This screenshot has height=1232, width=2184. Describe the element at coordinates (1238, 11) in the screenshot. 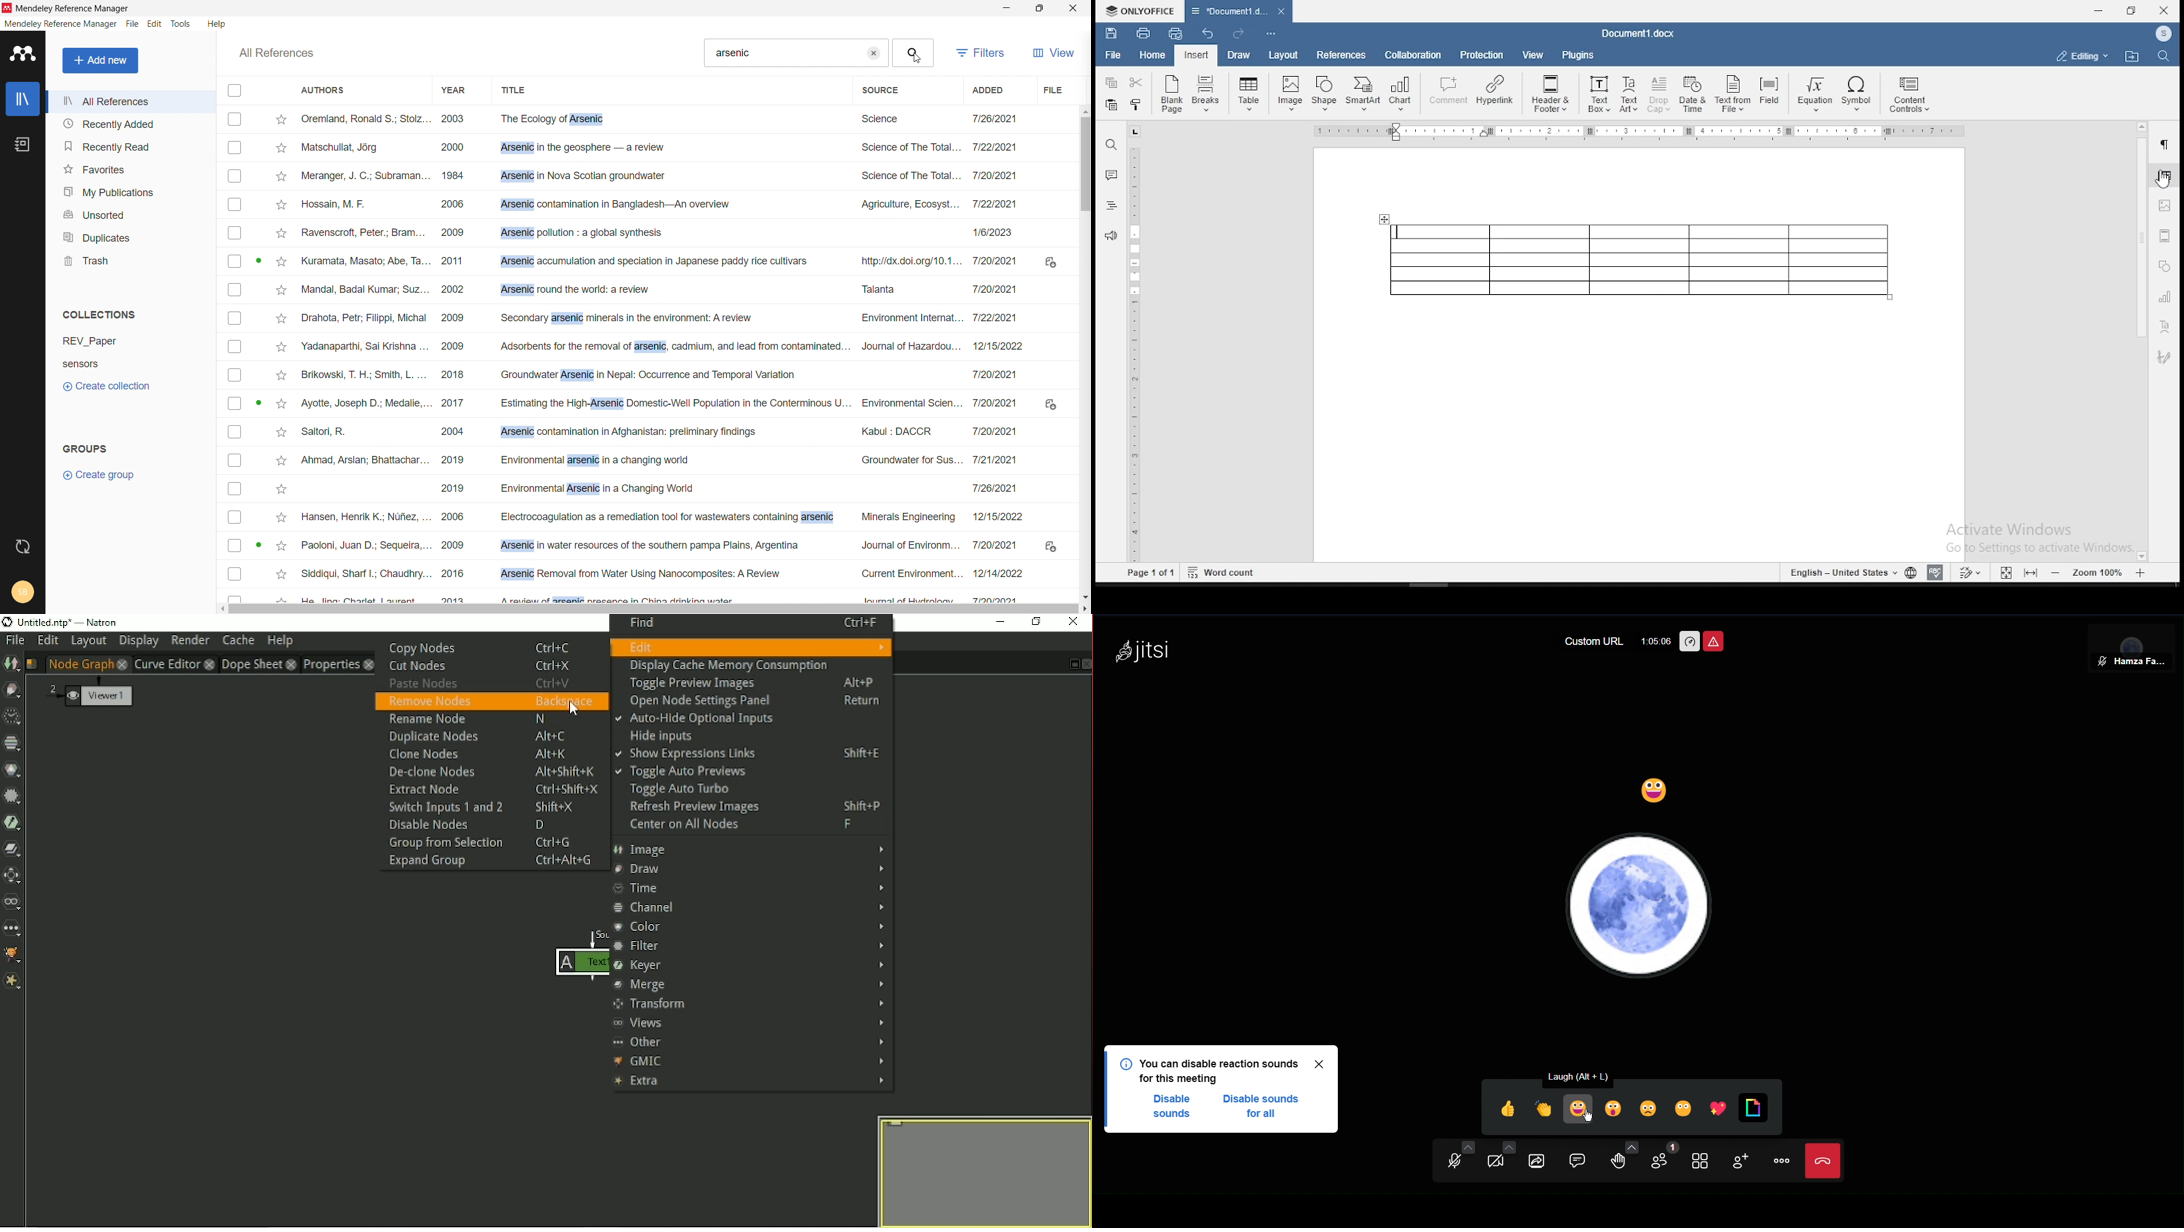

I see `Document3.docx` at that location.